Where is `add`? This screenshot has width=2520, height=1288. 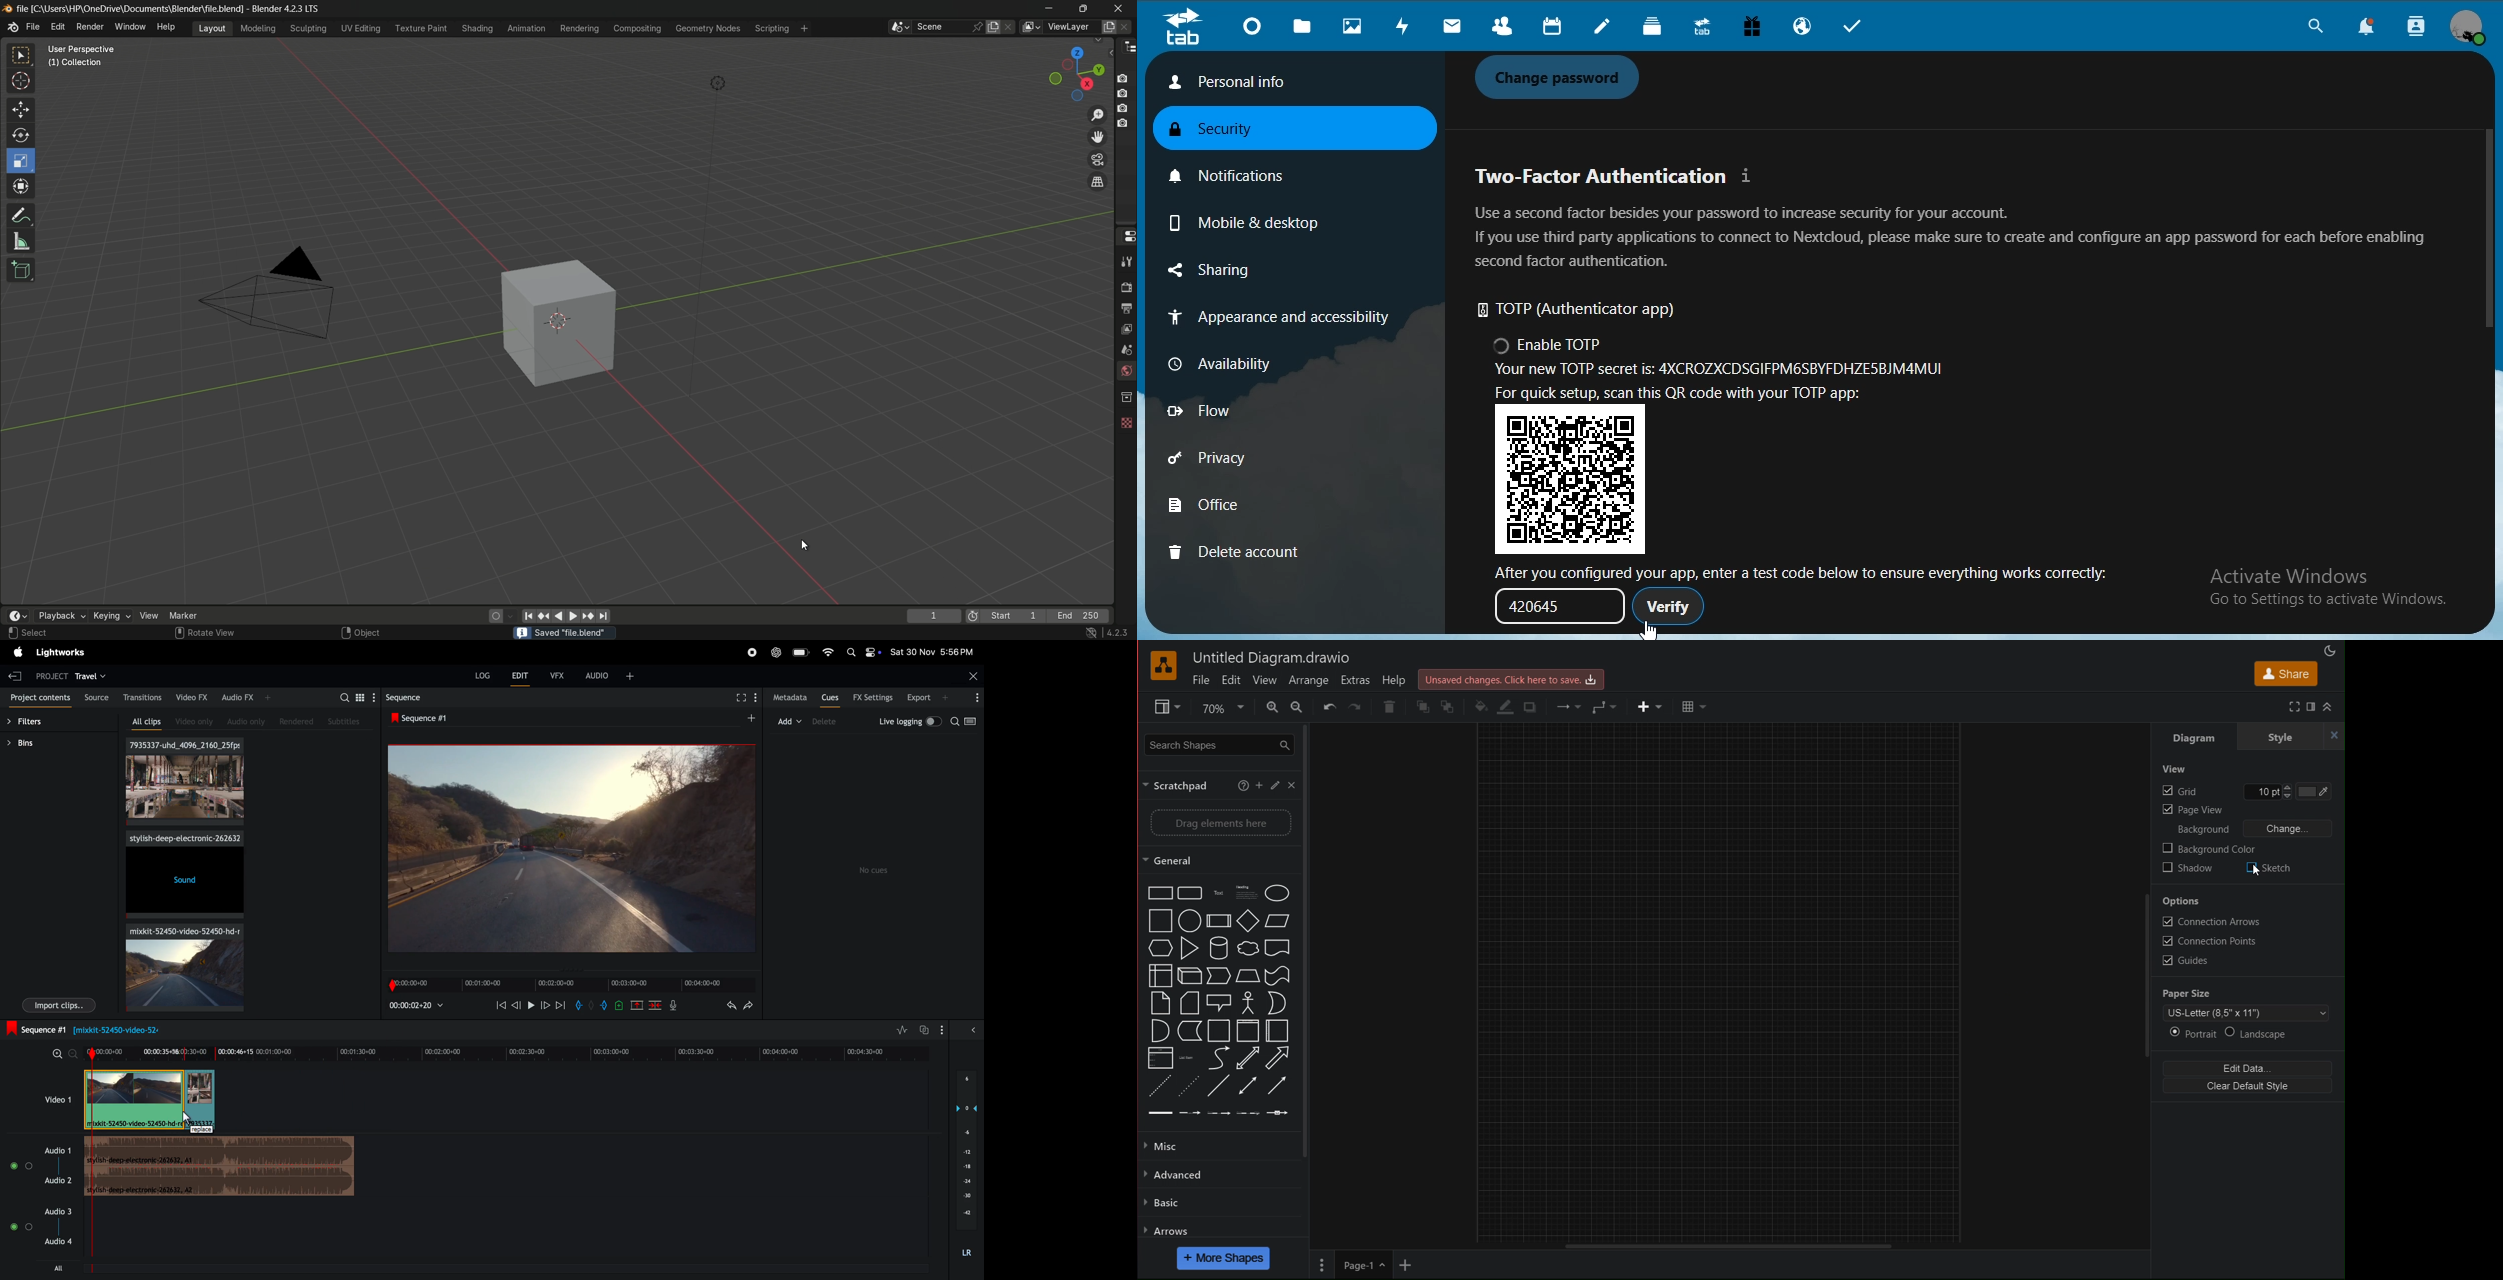 add is located at coordinates (745, 719).